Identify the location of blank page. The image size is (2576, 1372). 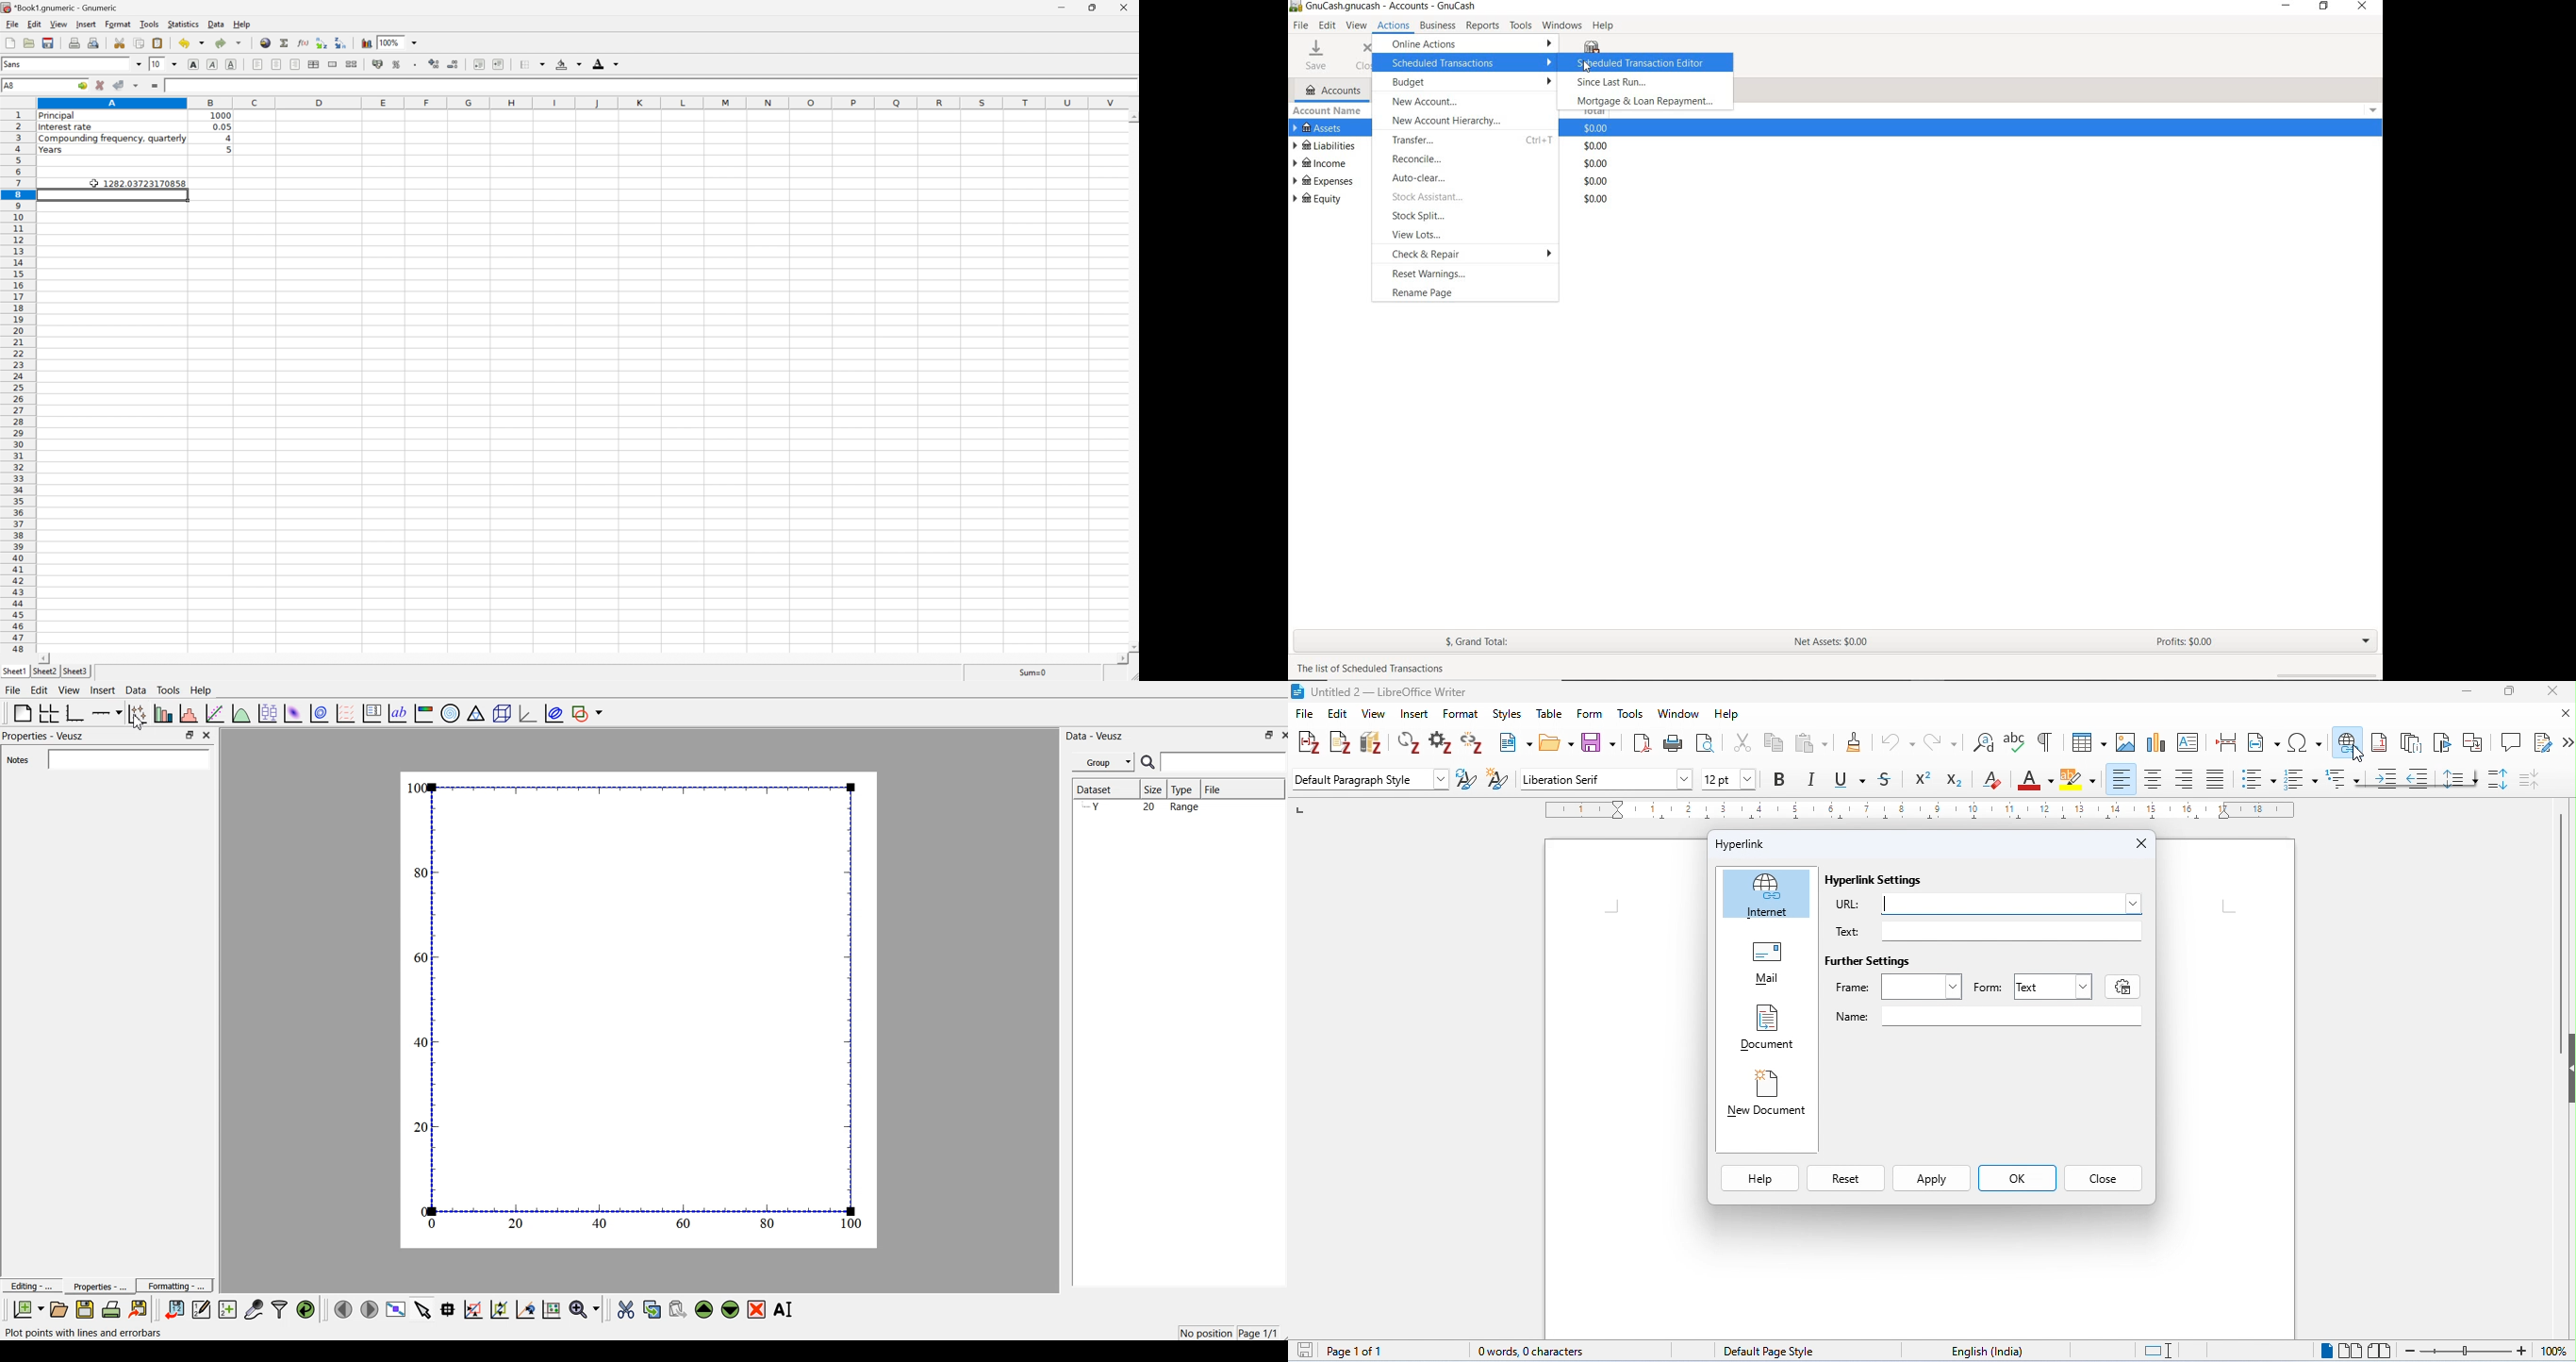
(22, 713).